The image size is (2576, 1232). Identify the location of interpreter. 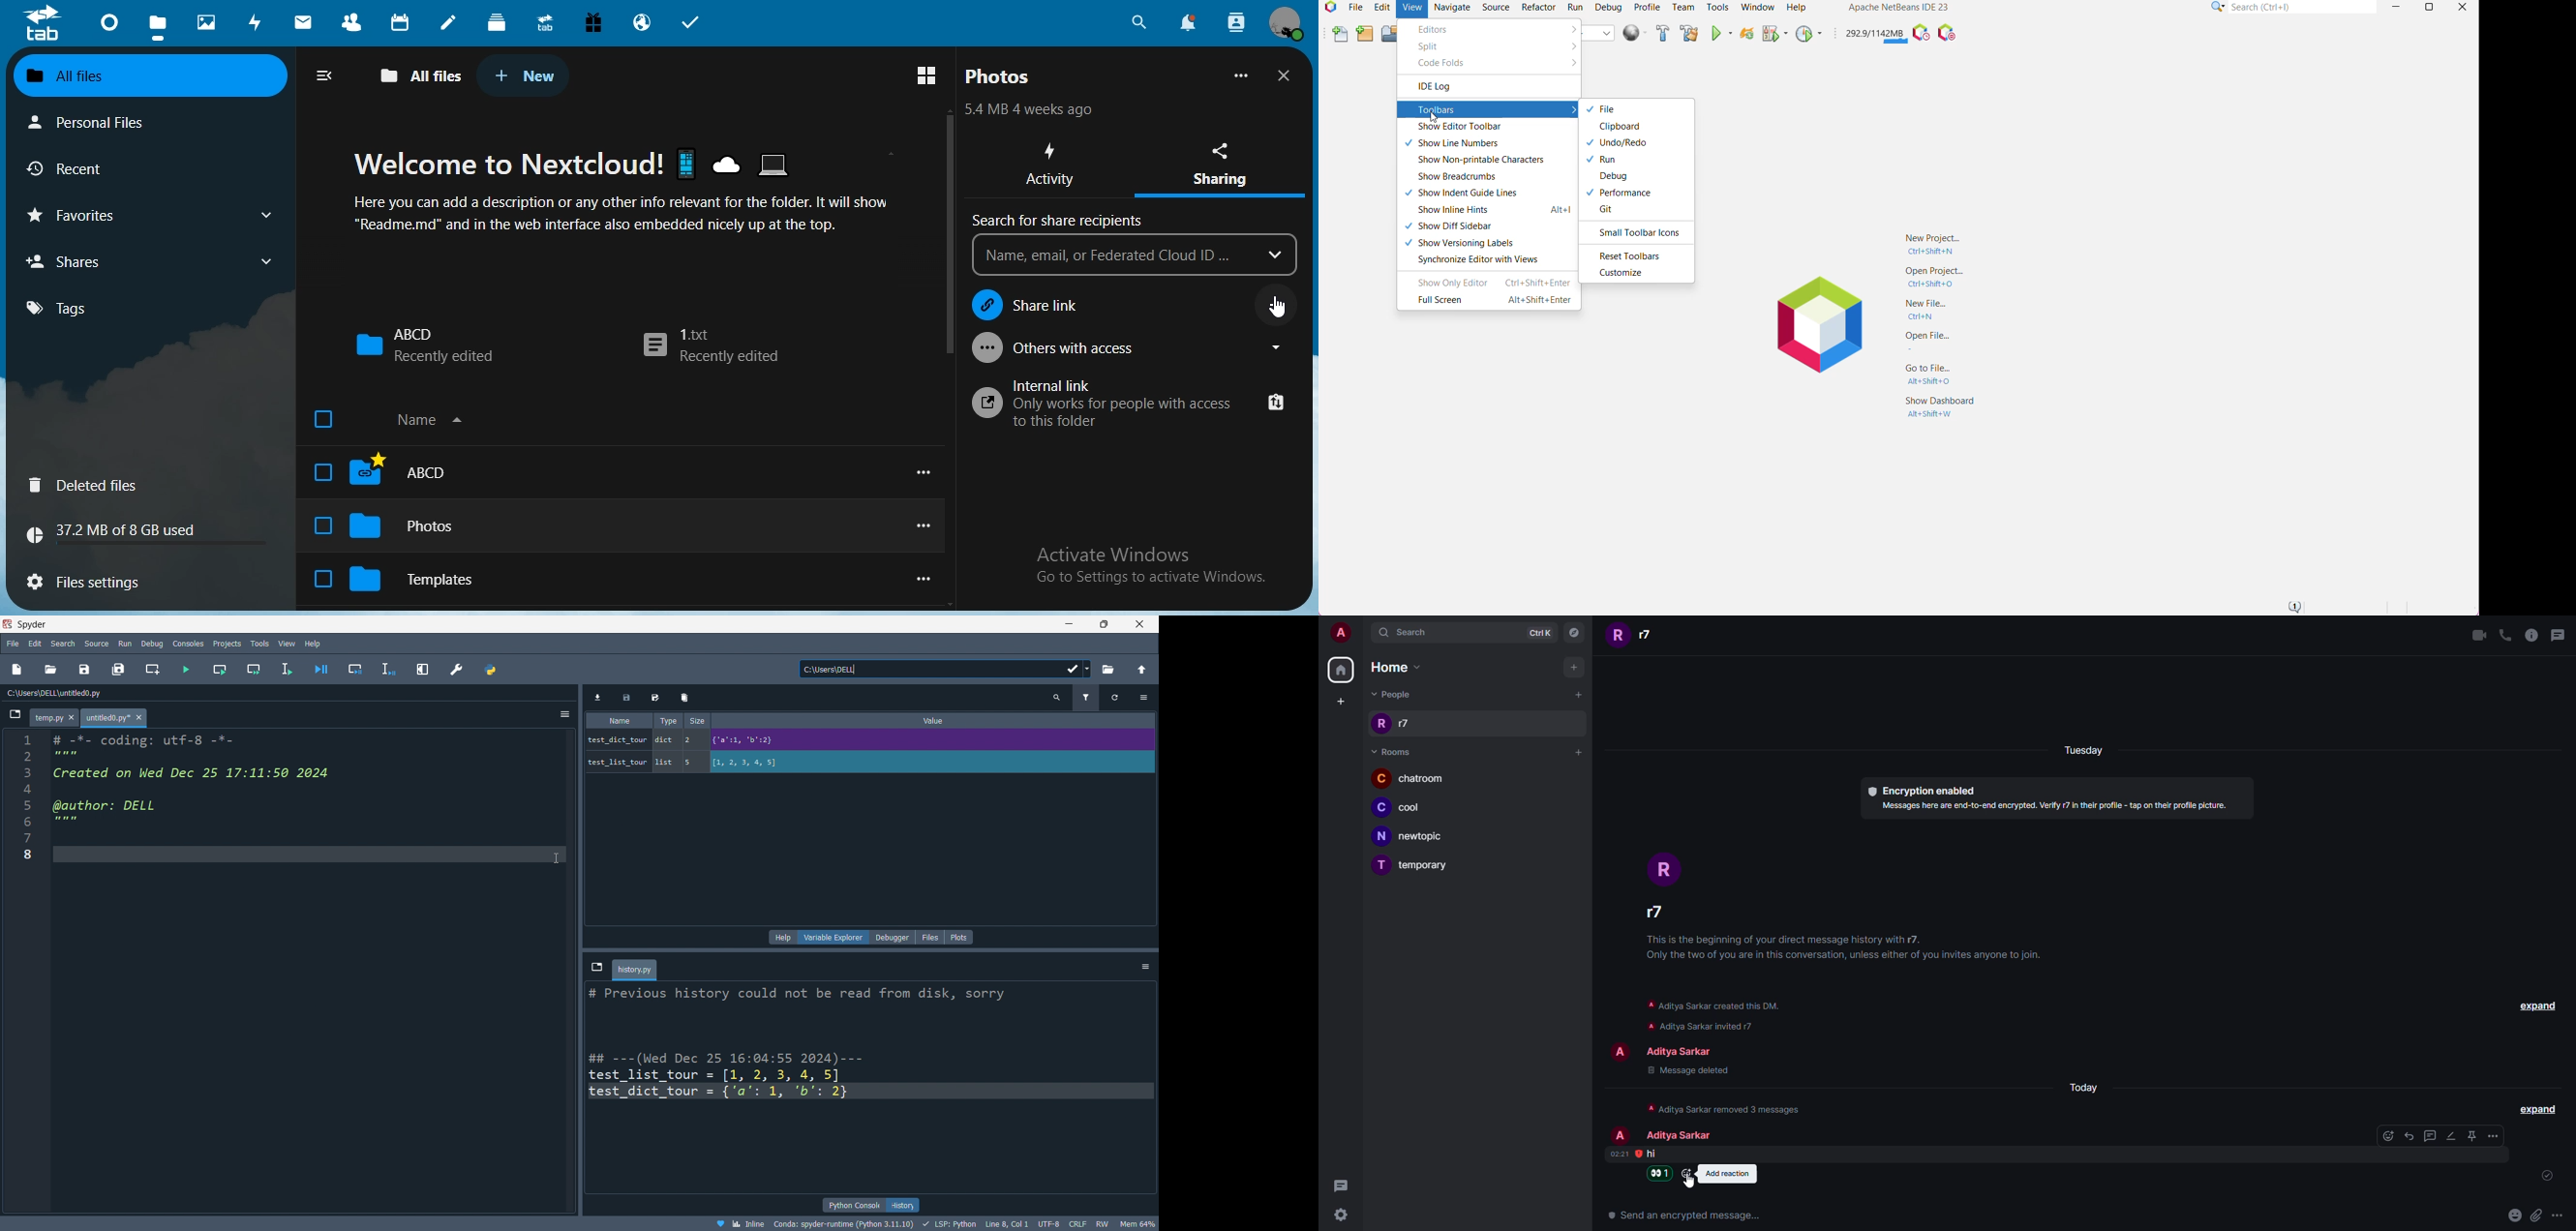
(845, 1224).